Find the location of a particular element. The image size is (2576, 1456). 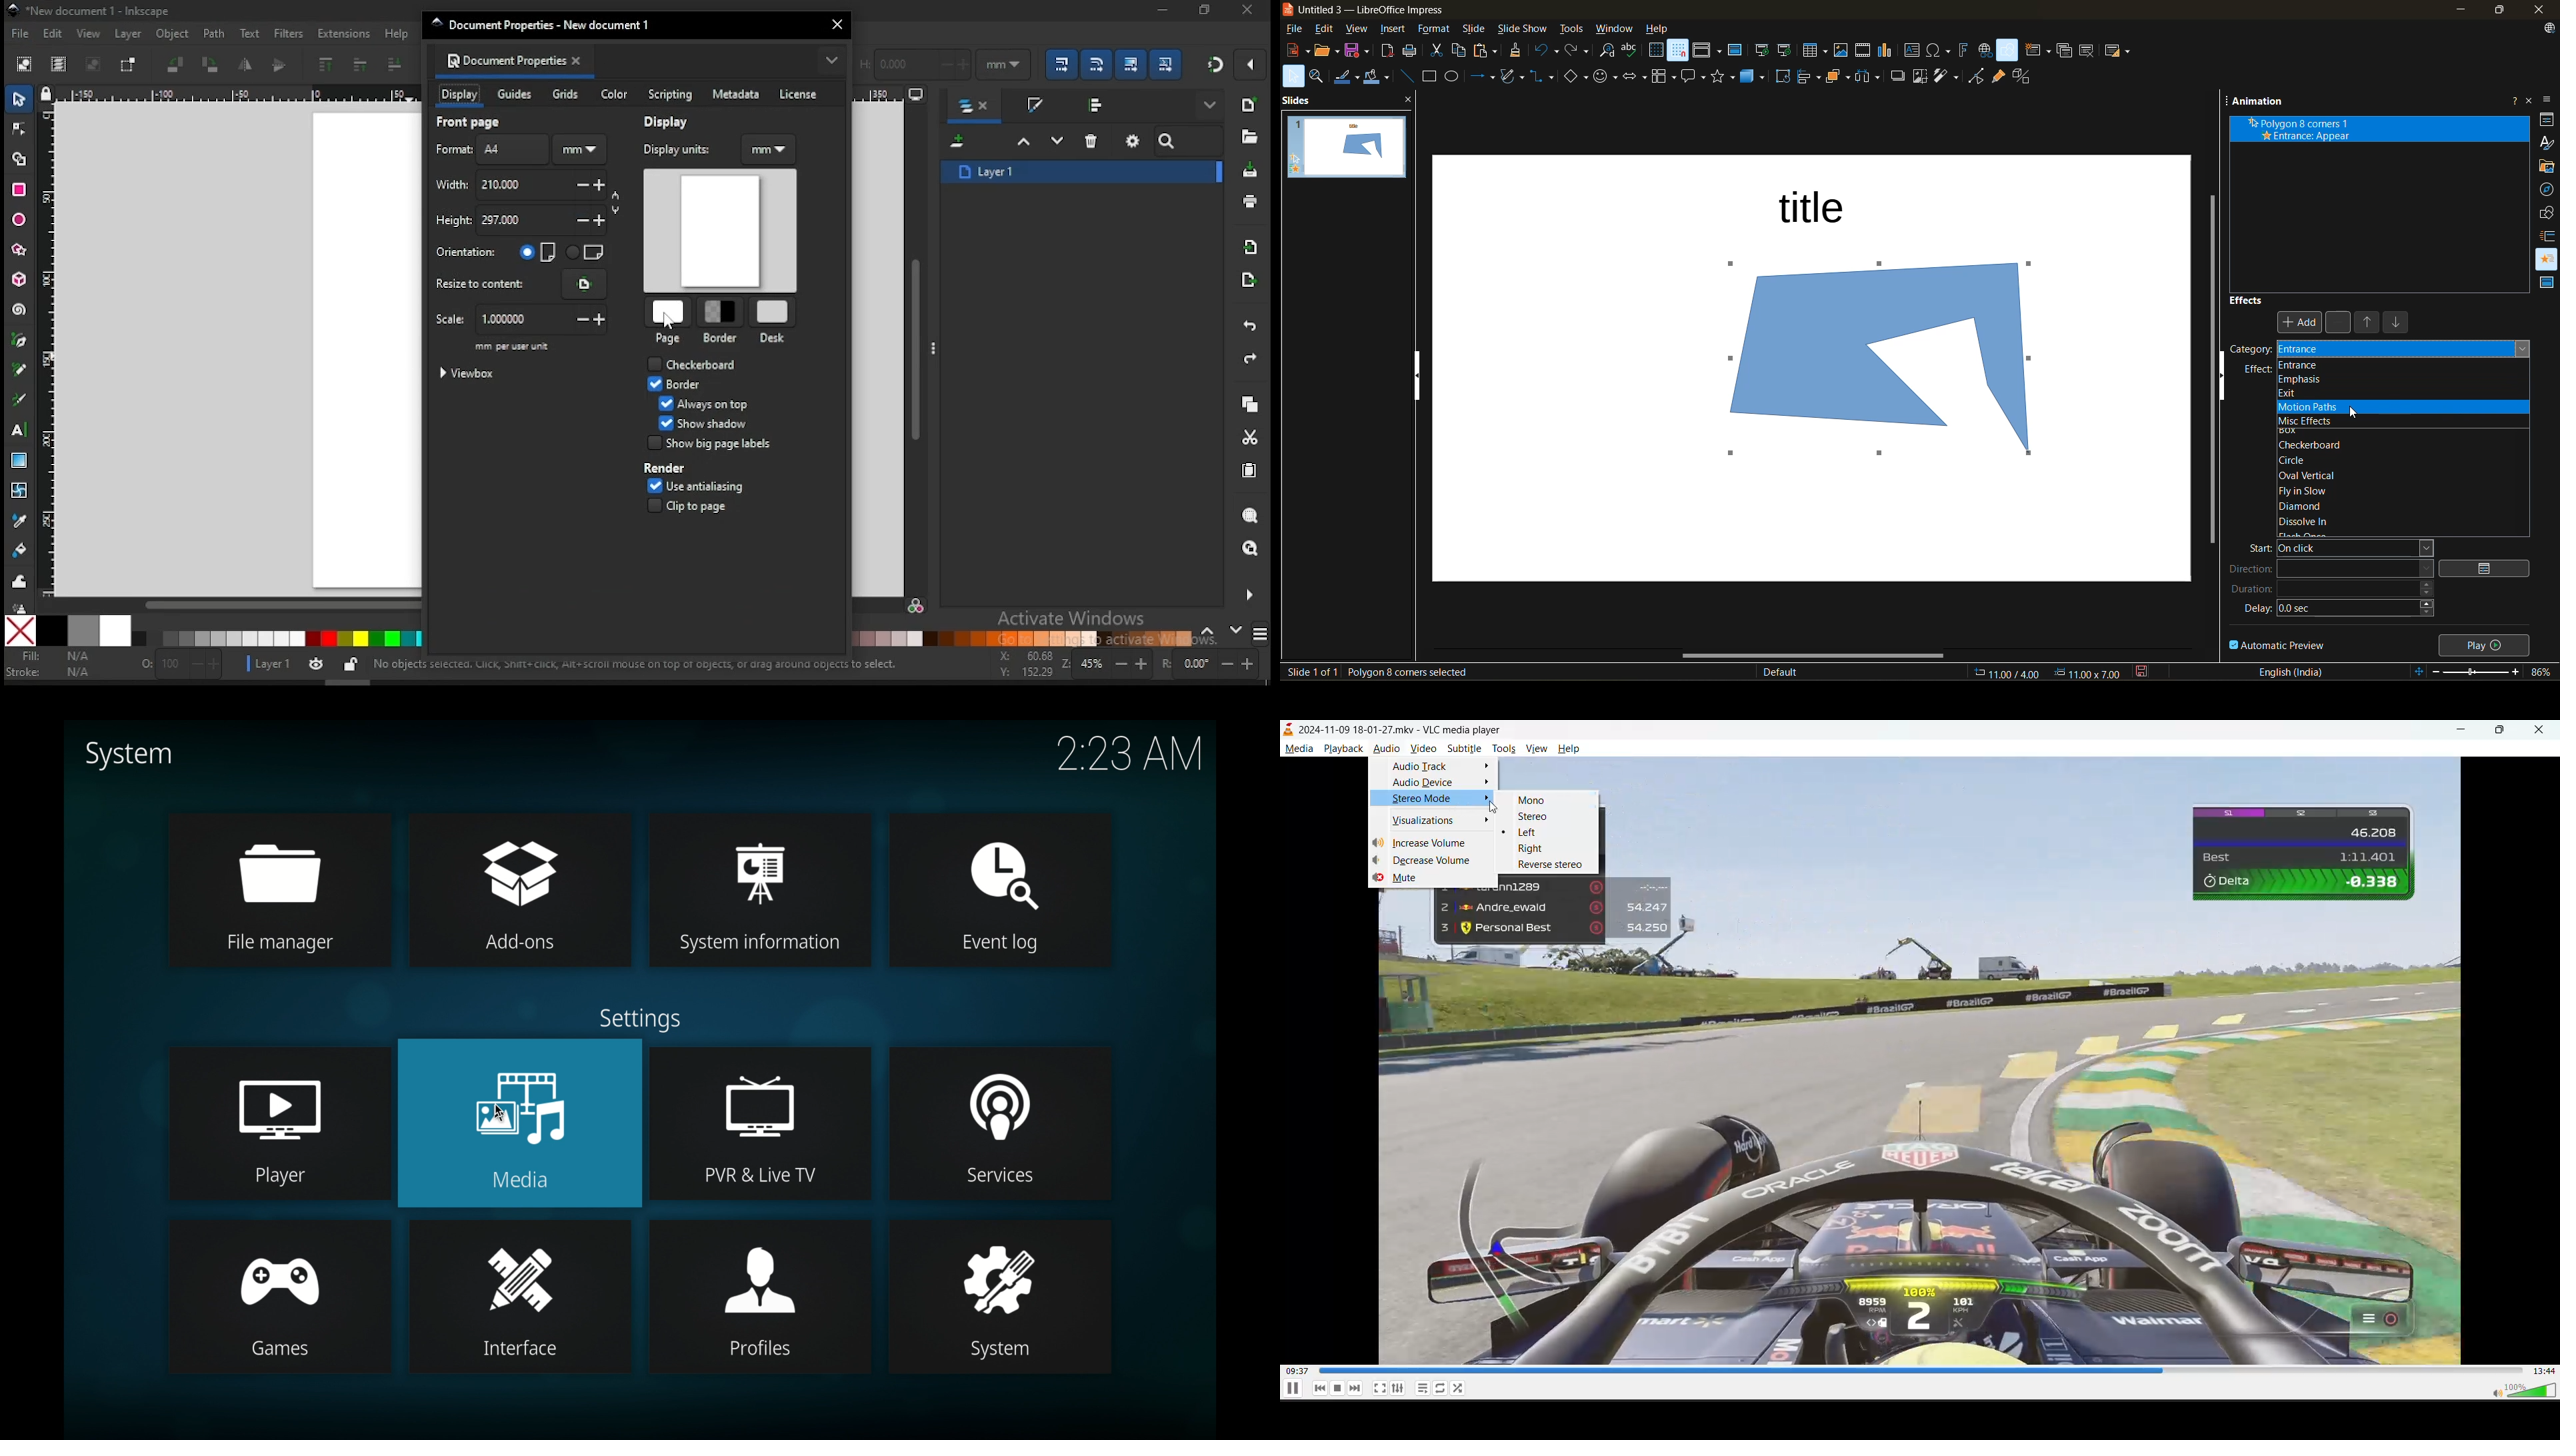

window is located at coordinates (1615, 29).